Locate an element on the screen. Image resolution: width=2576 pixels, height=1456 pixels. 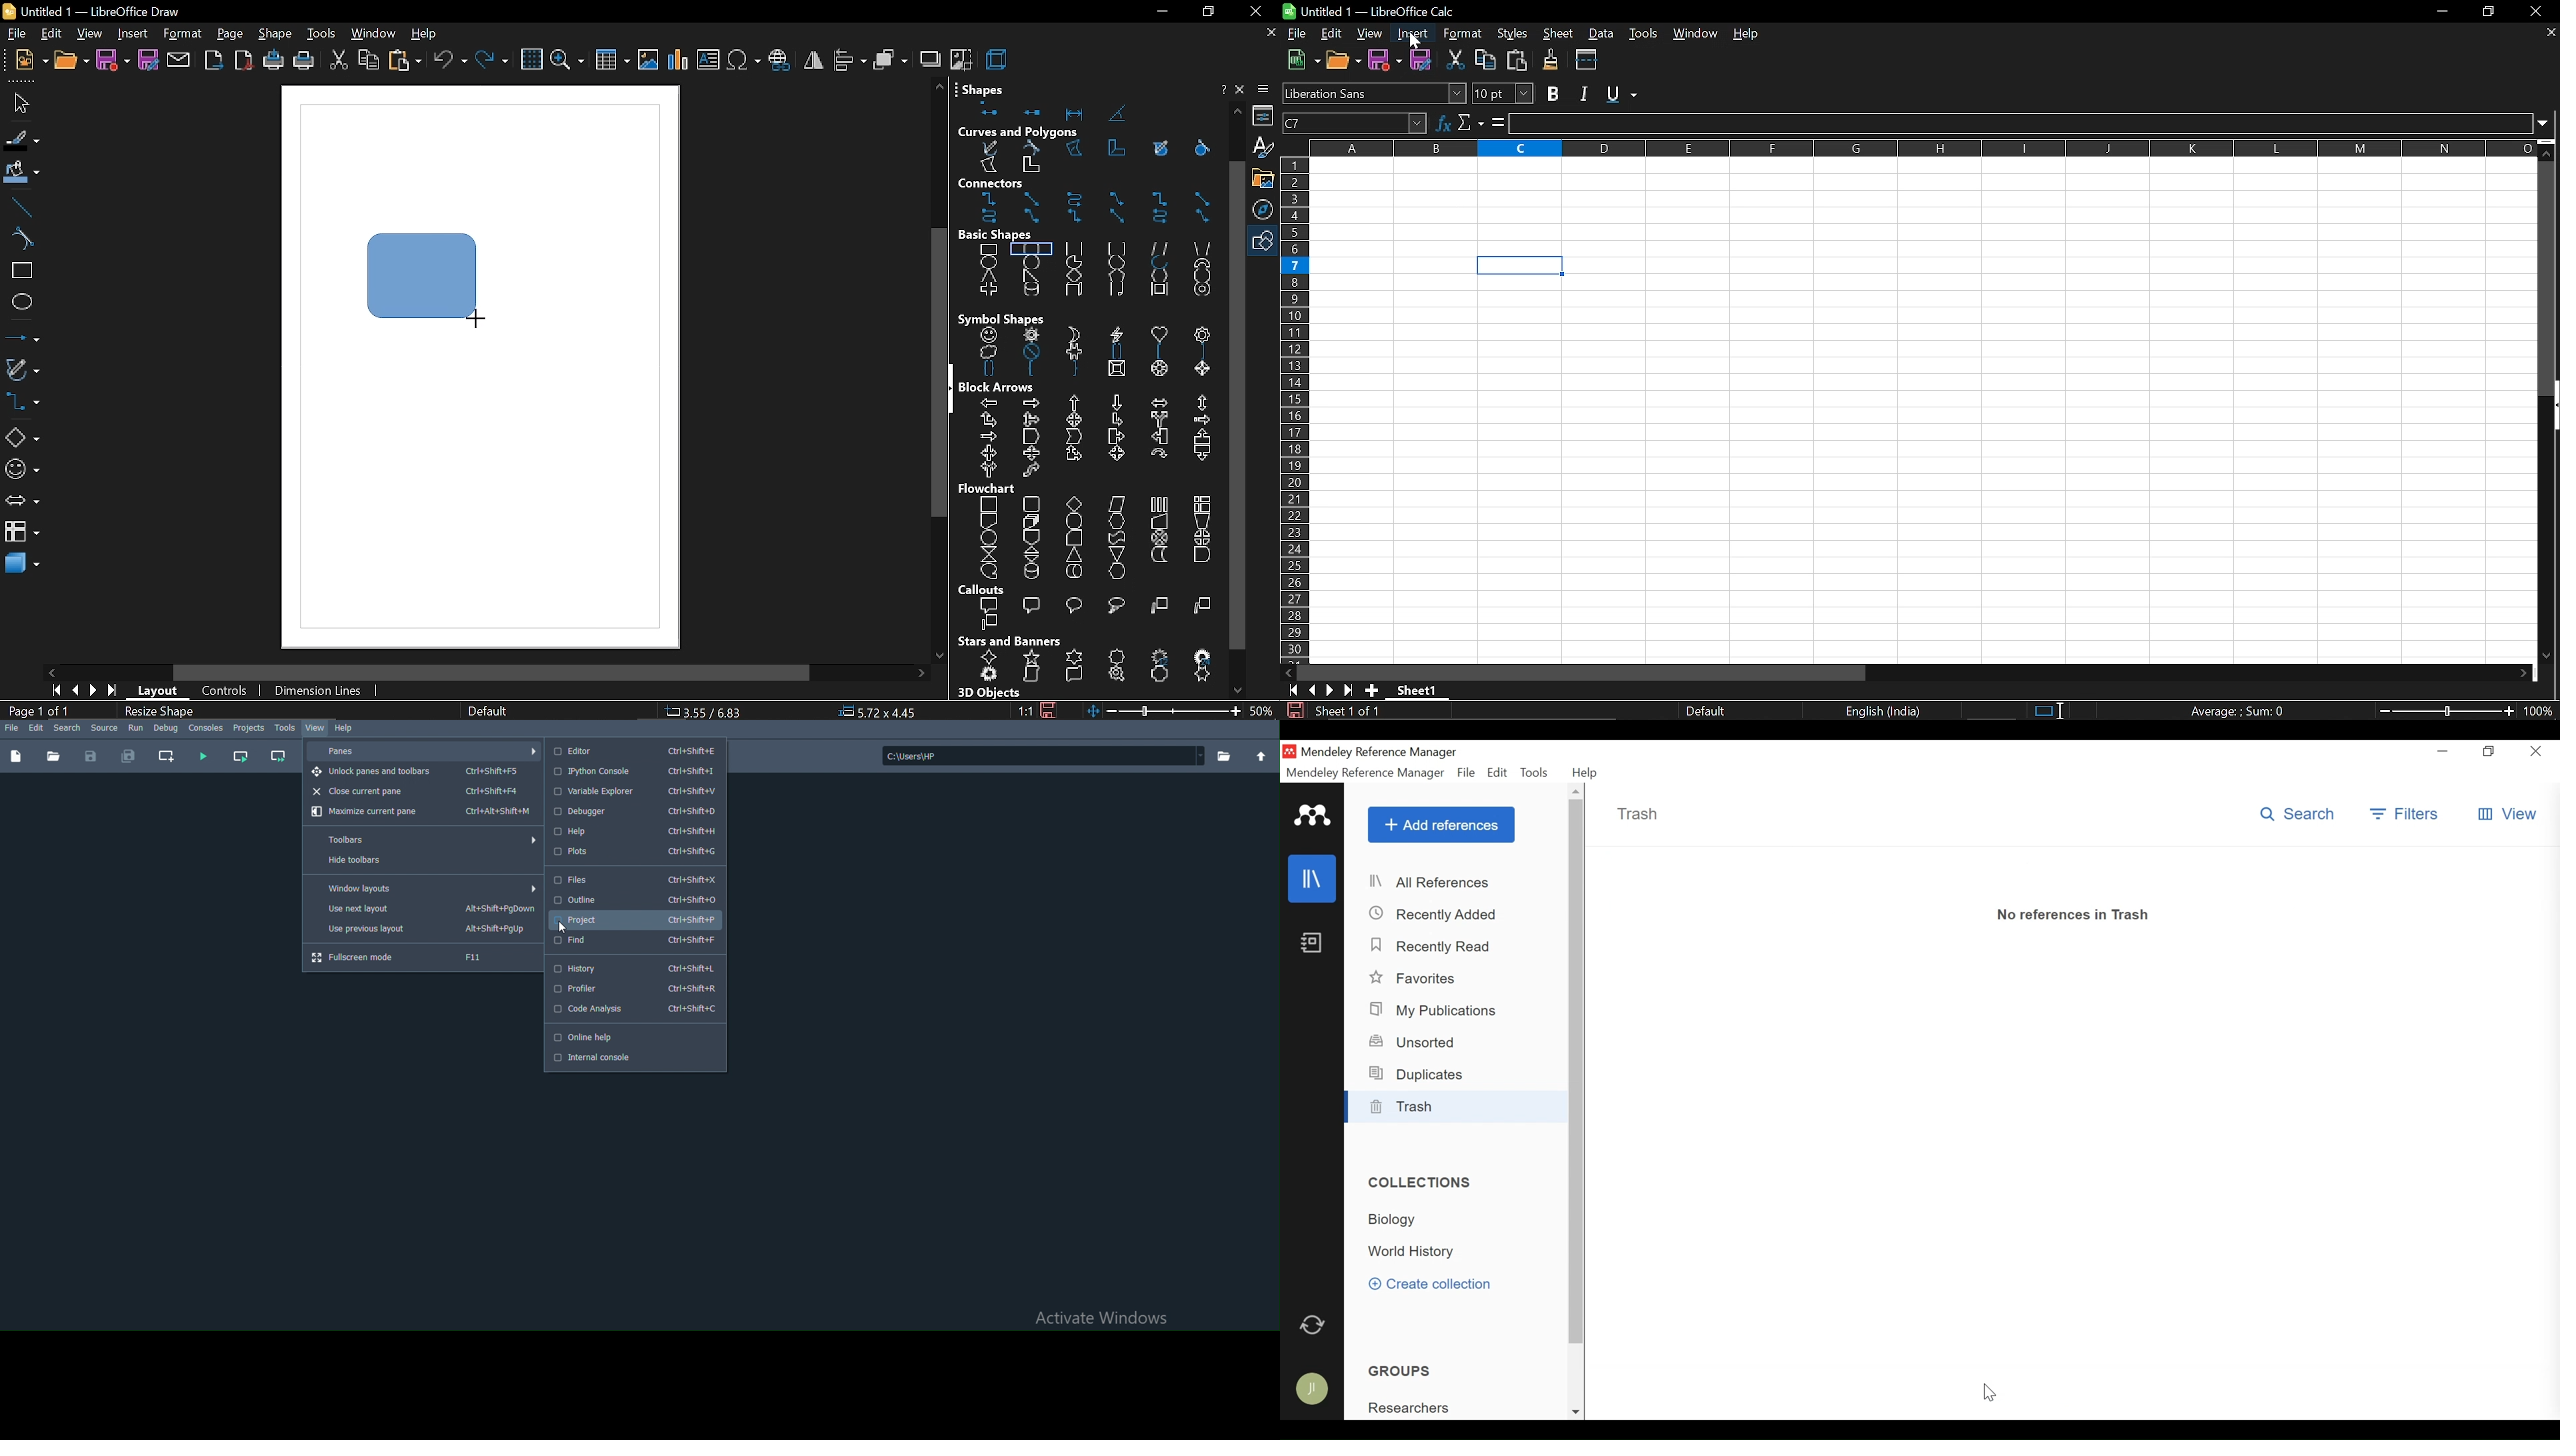
Source is located at coordinates (104, 727).